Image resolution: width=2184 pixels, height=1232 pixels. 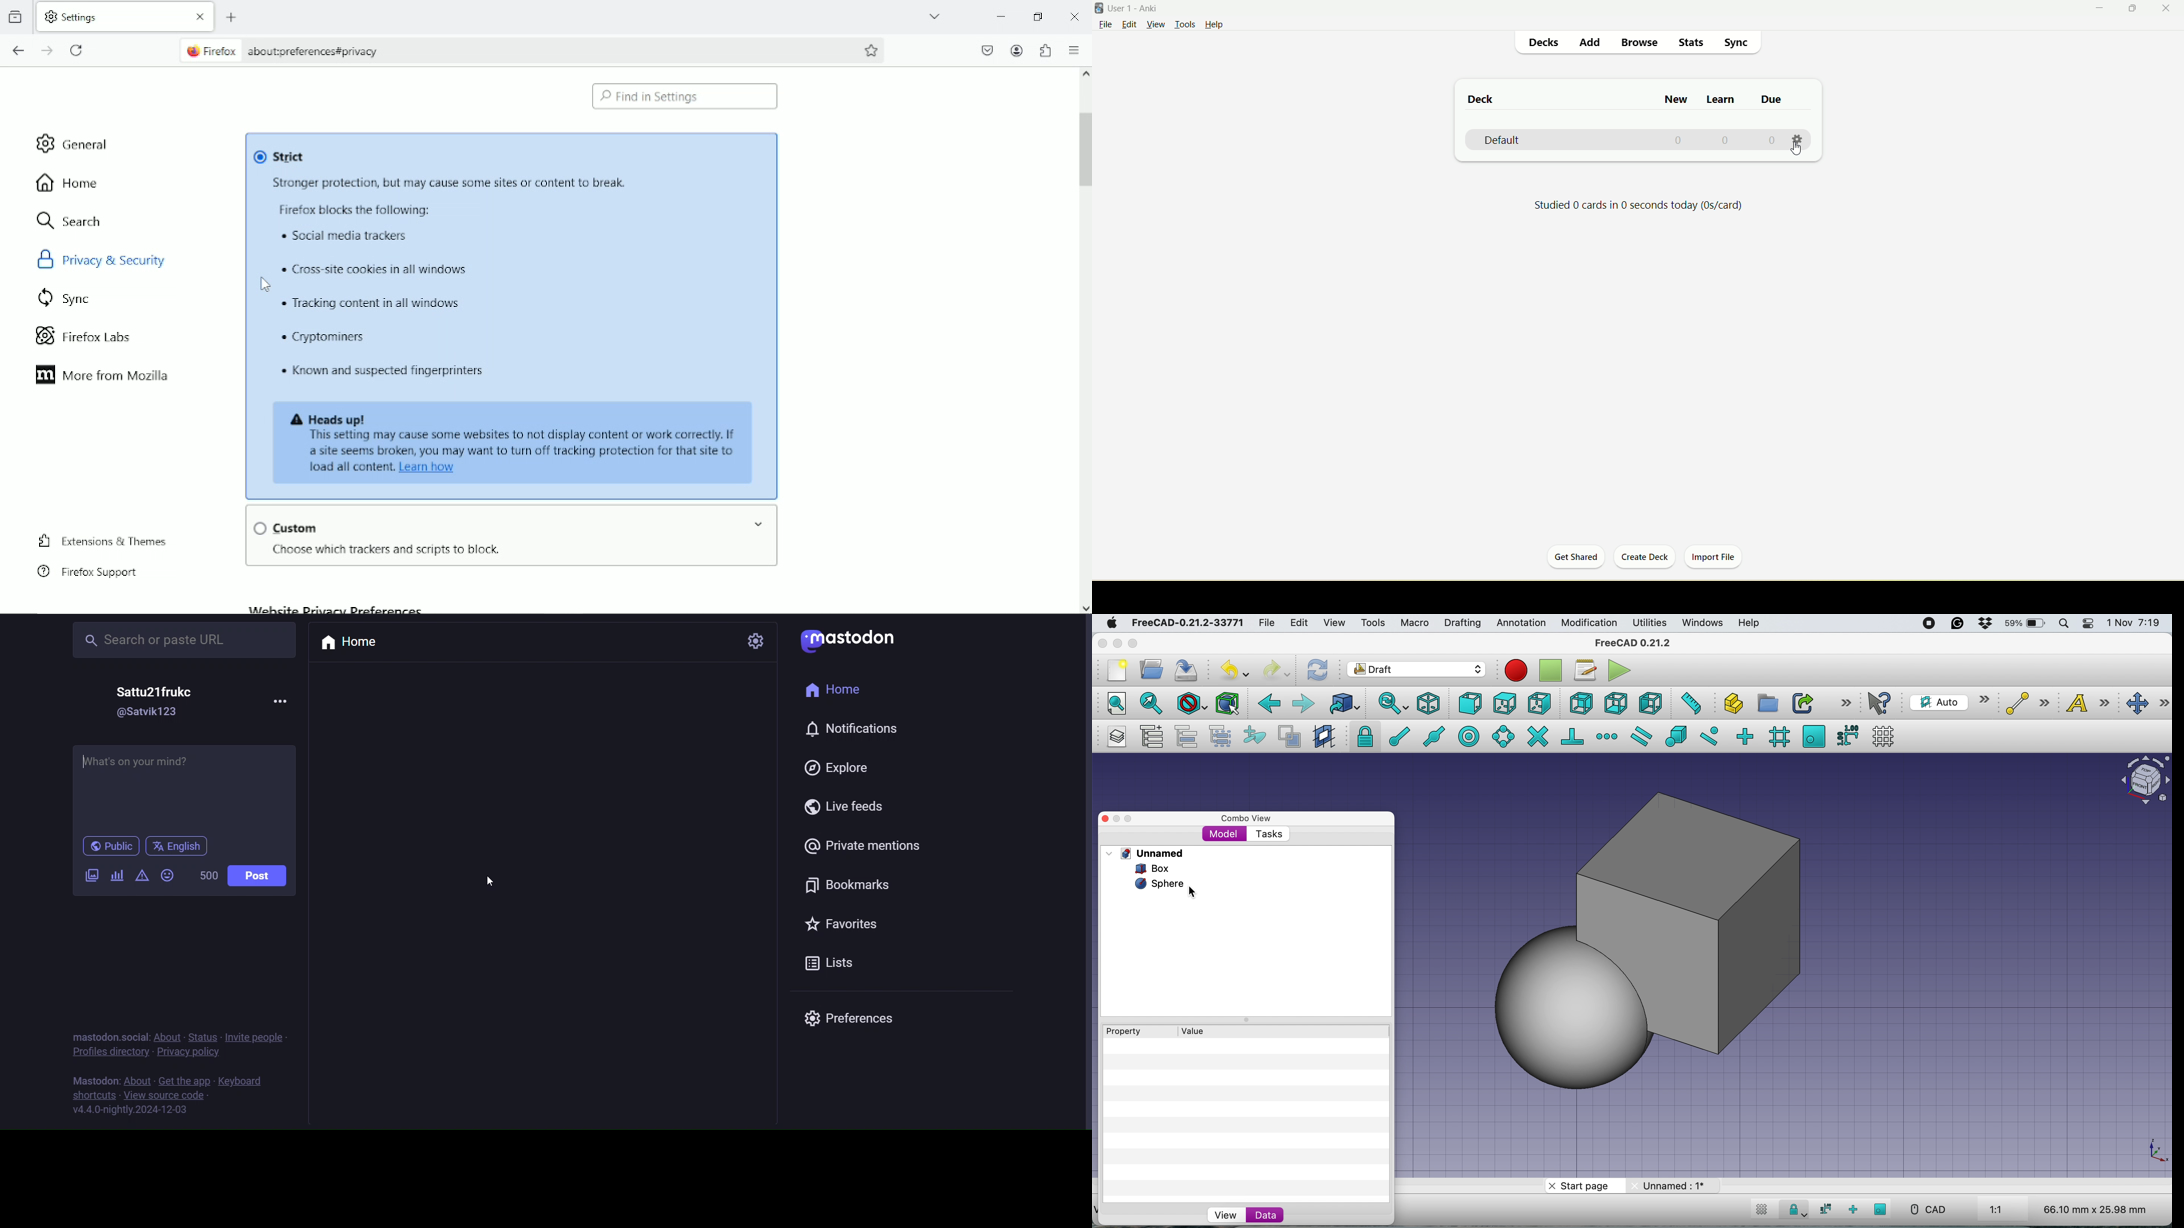 I want to click on image/videos, so click(x=91, y=876).